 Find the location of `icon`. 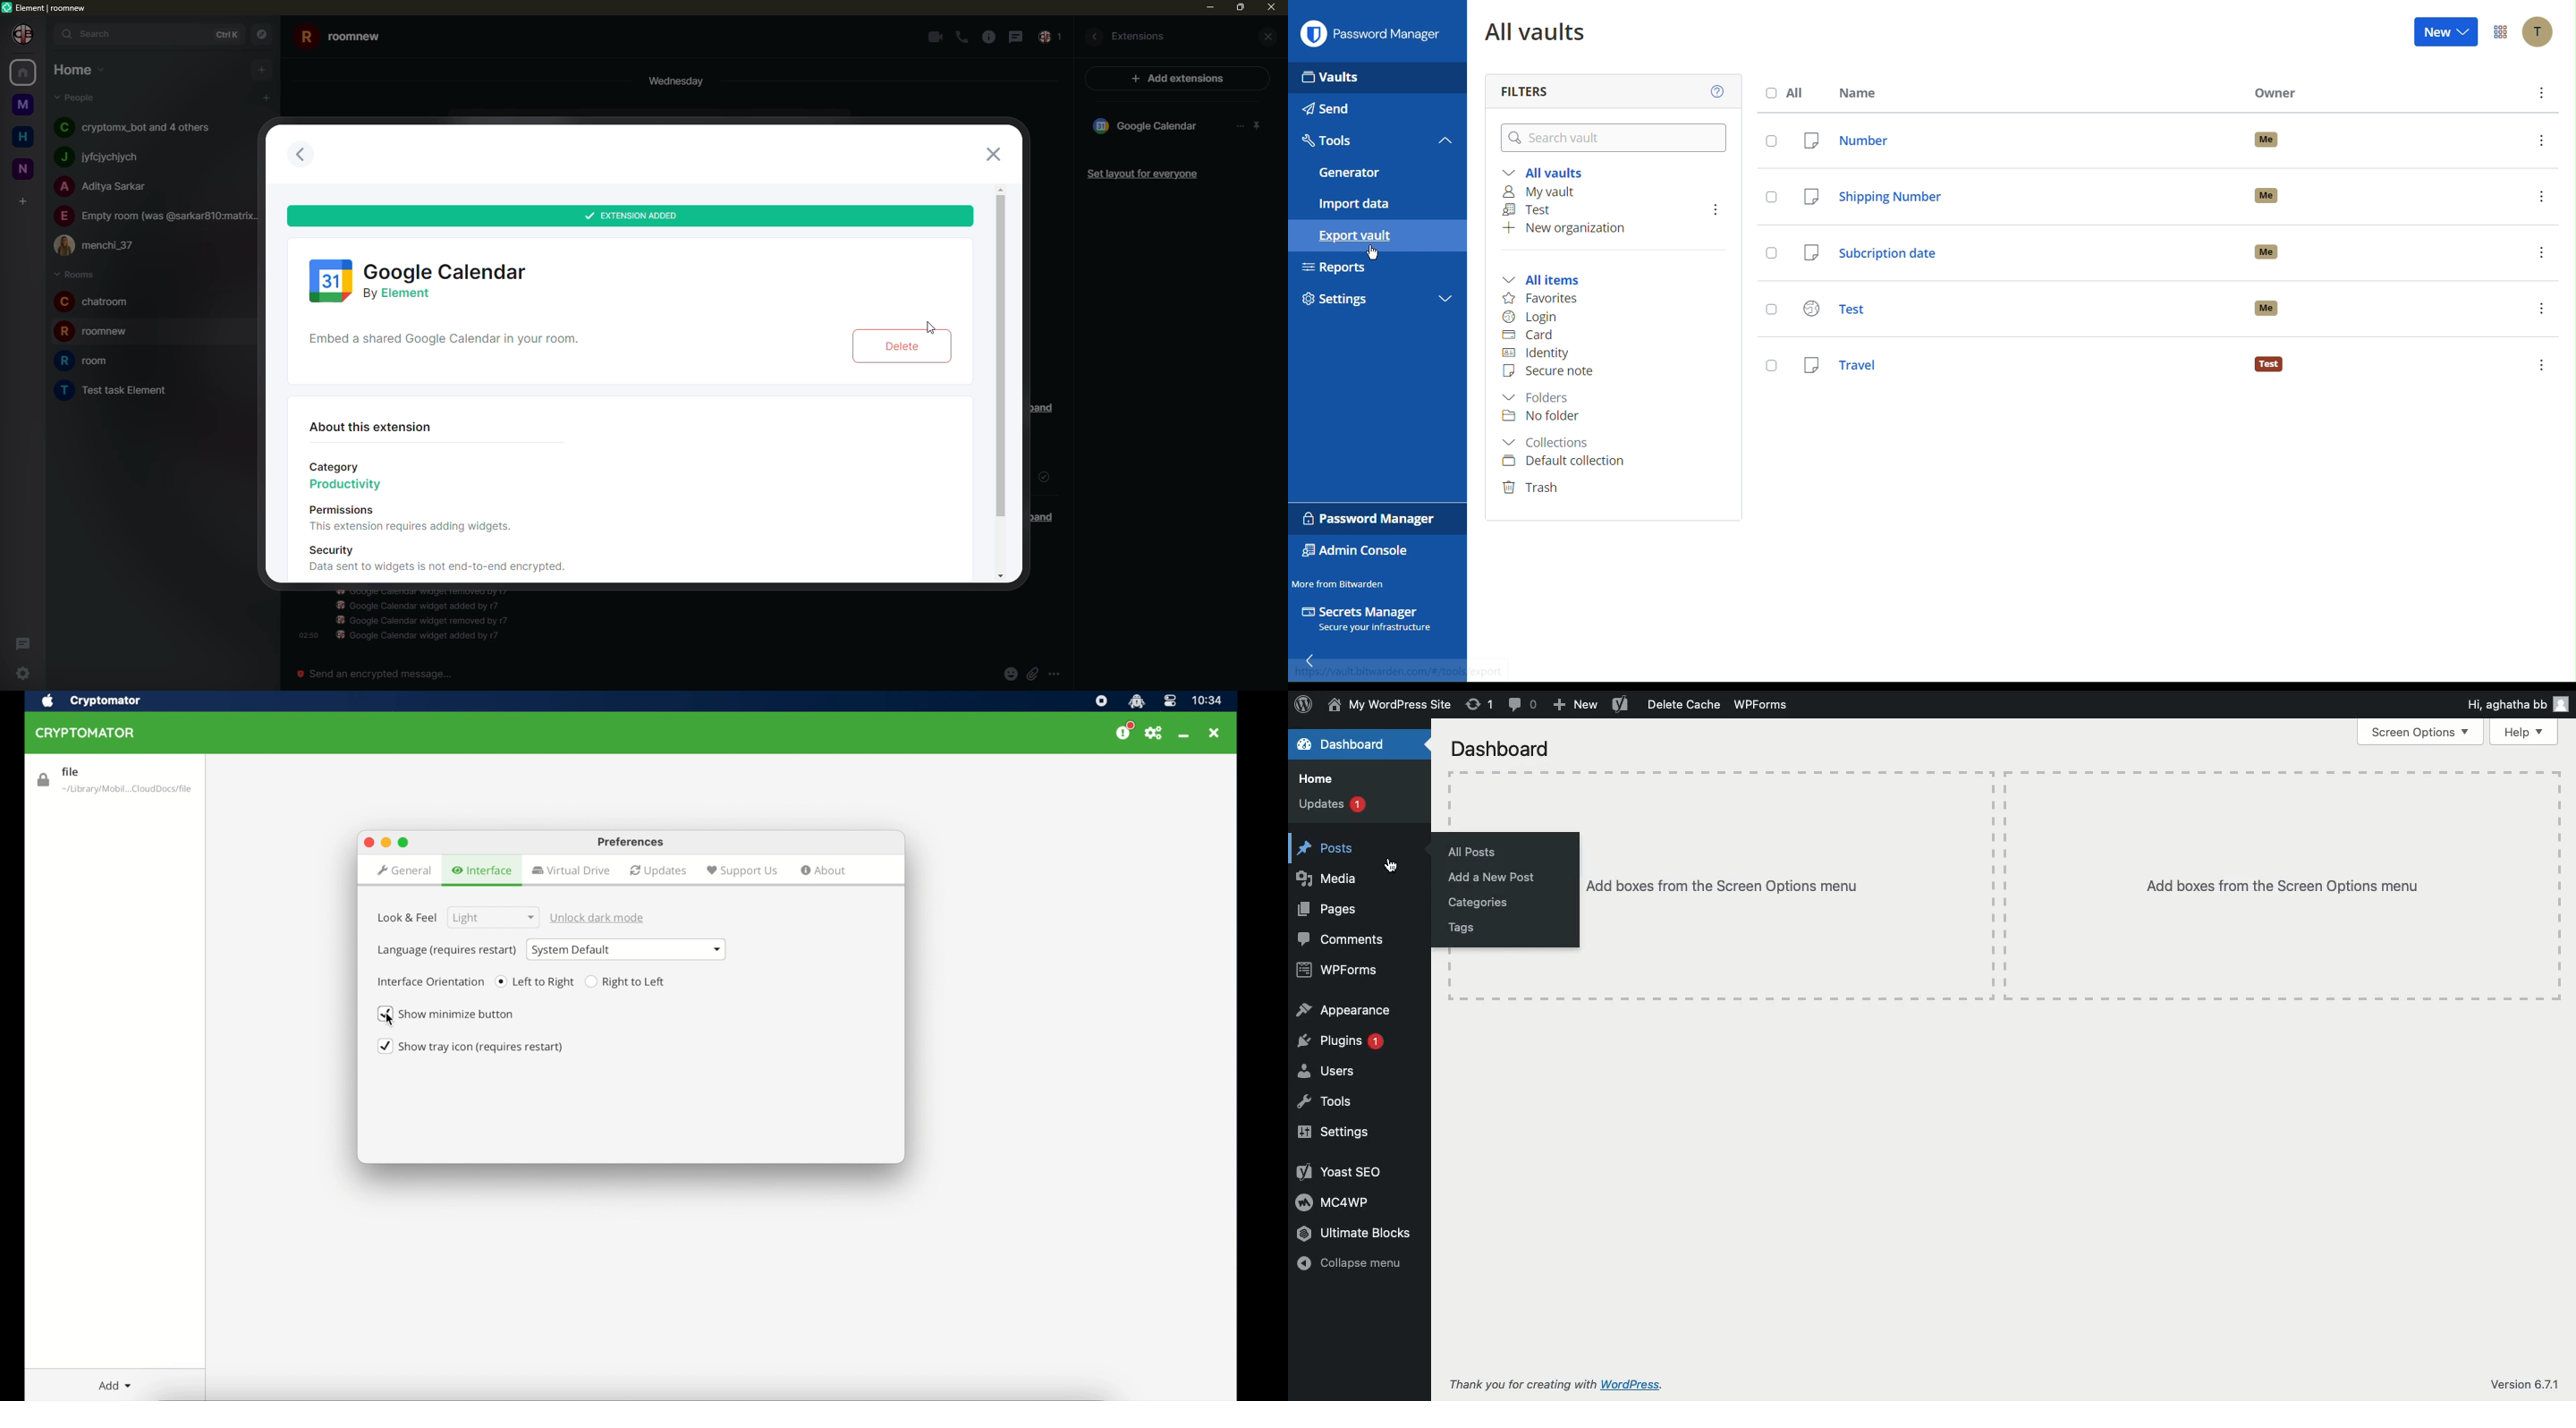

icon is located at coordinates (1175, 339).